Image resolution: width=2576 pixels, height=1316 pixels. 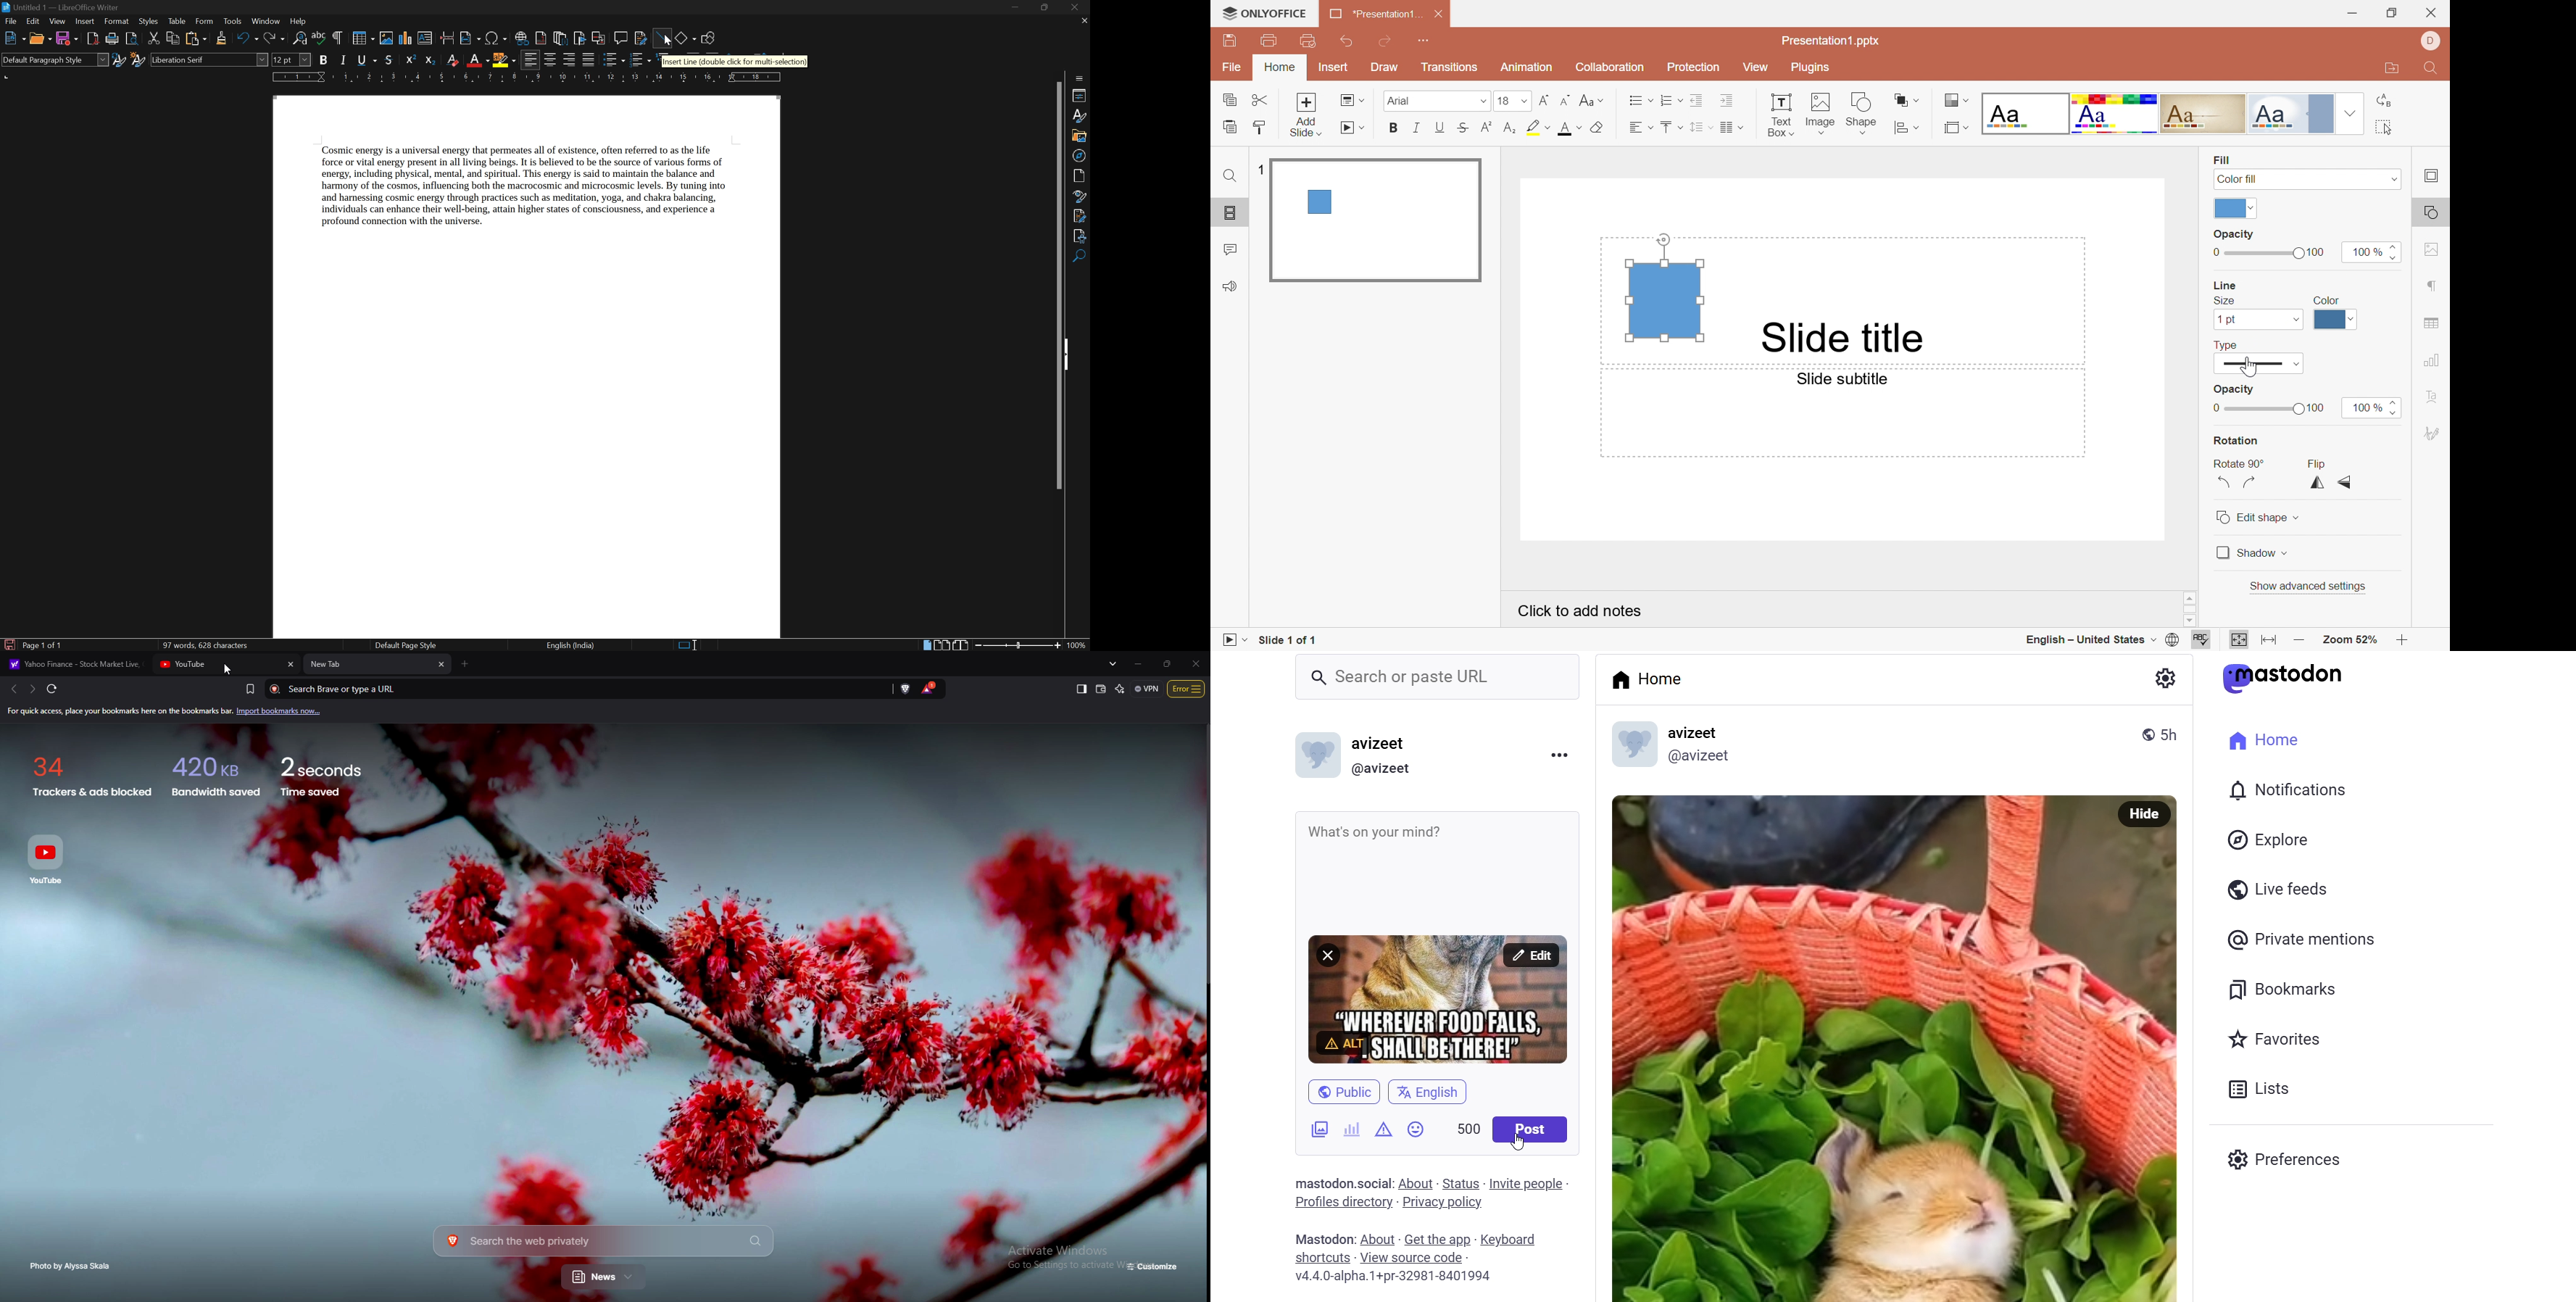 I want to click on insert chart, so click(x=406, y=37).